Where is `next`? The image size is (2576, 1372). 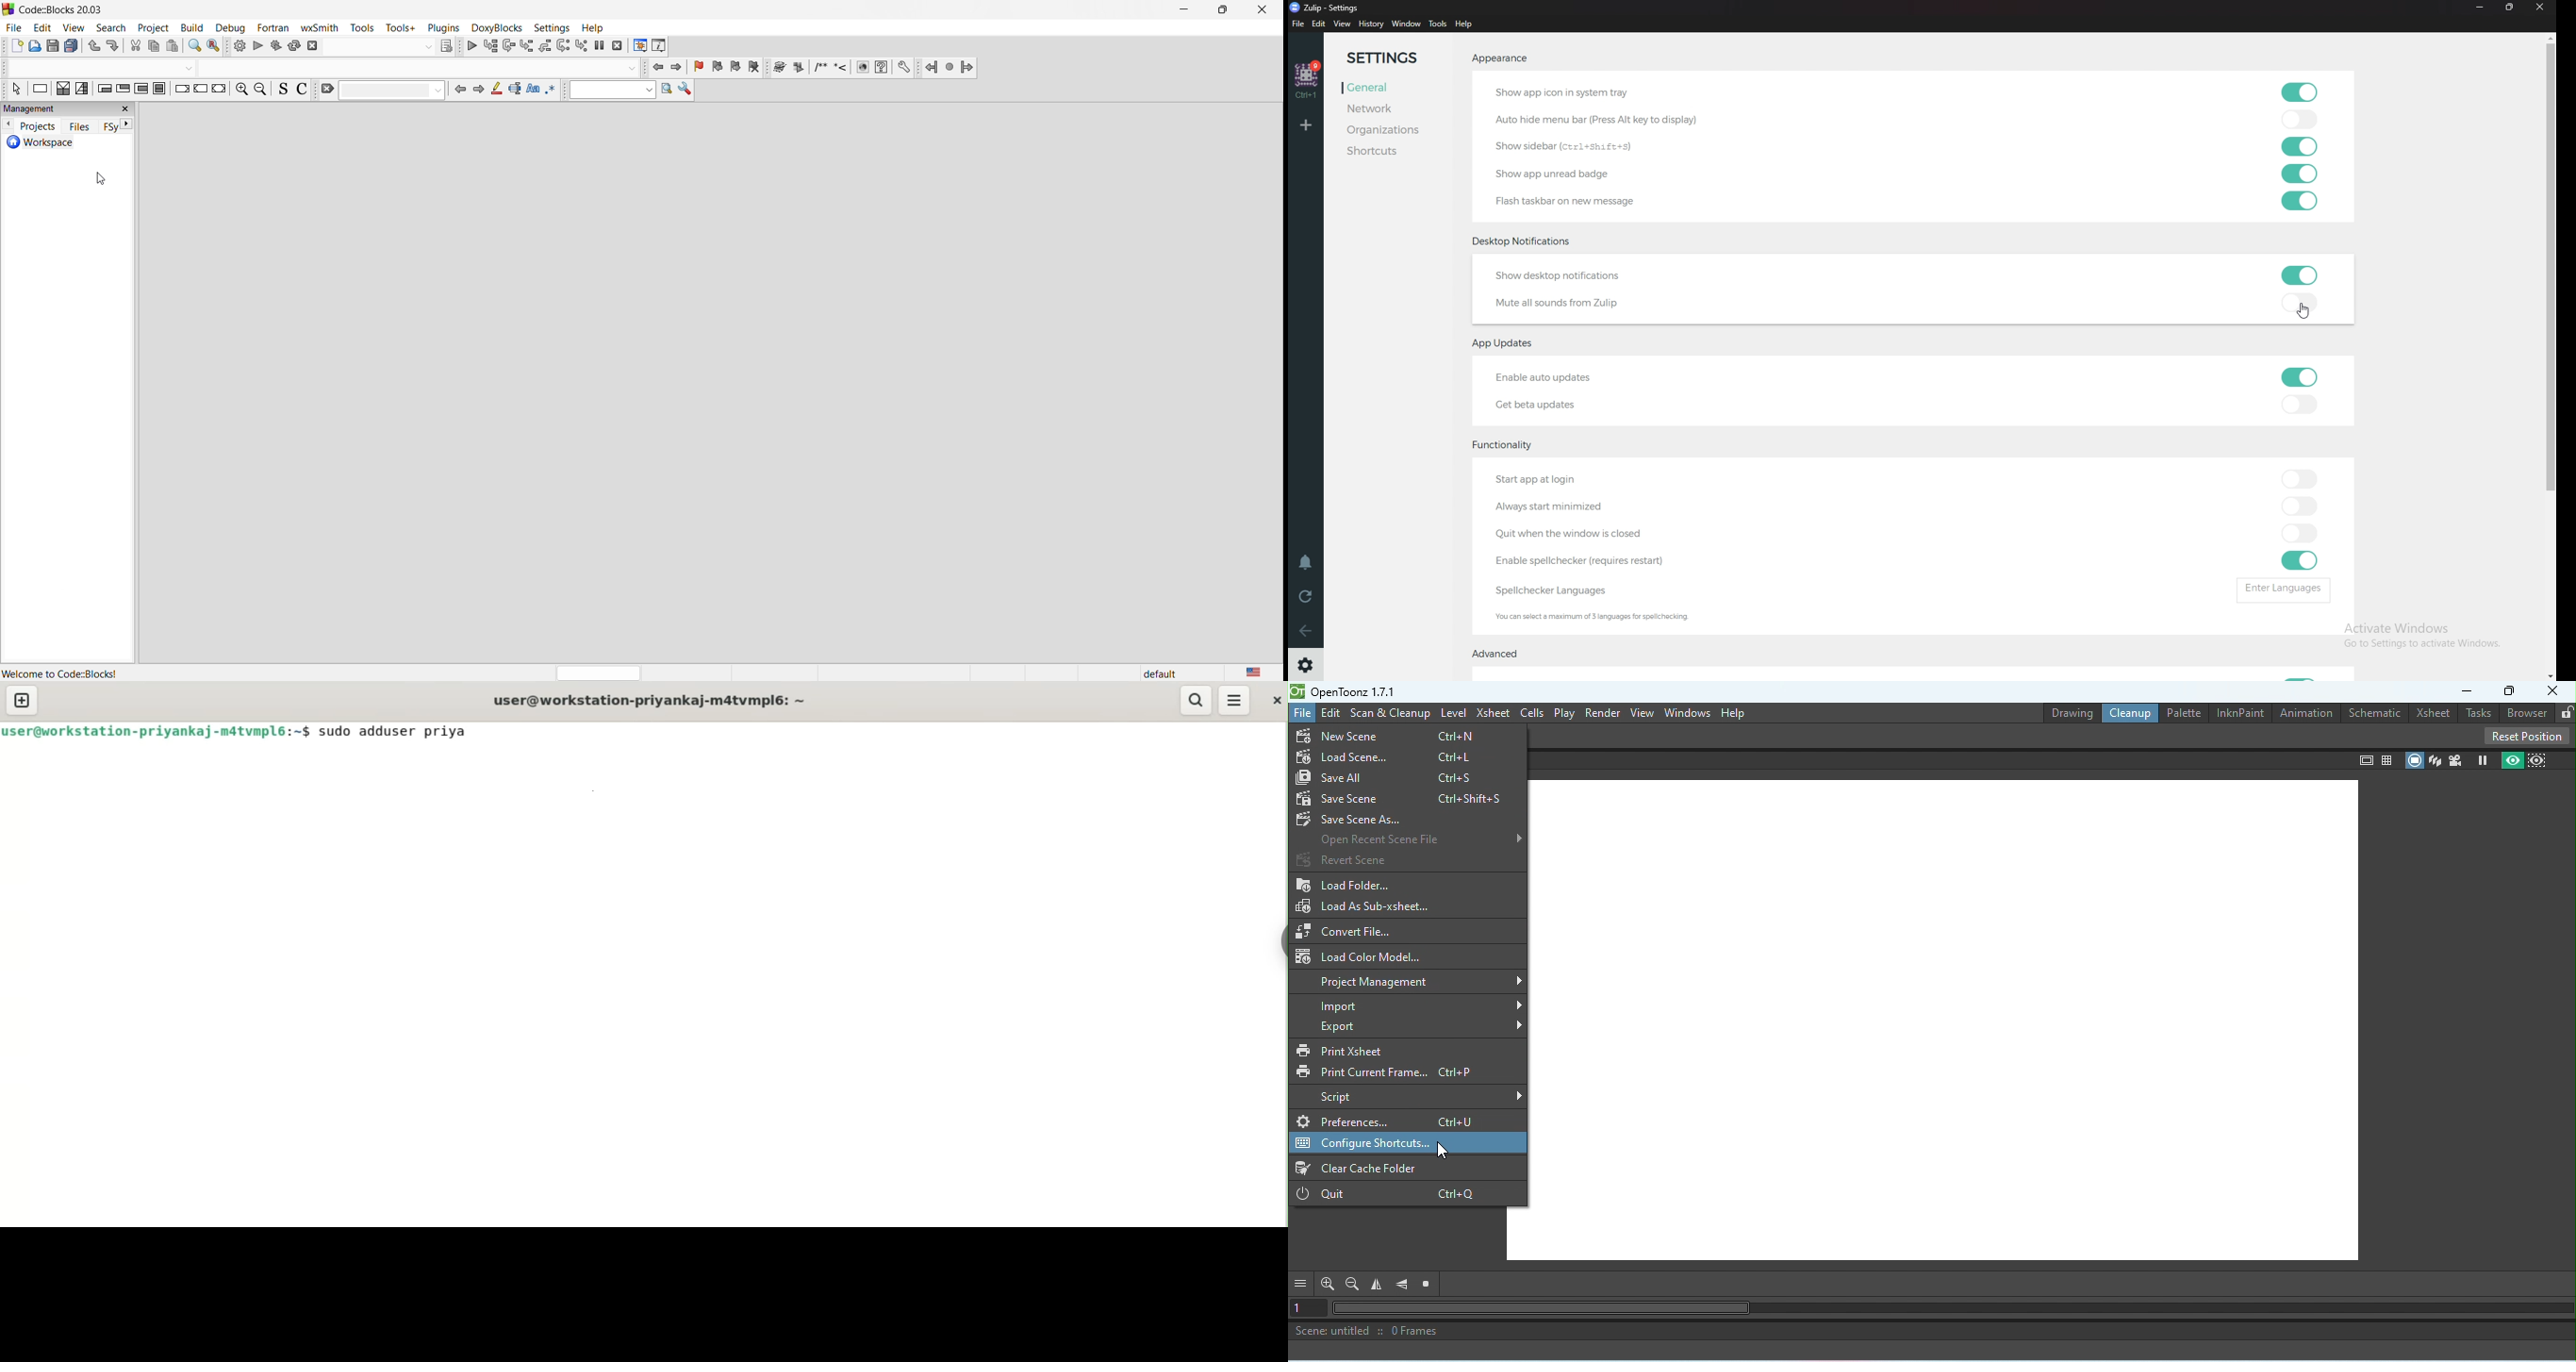
next is located at coordinates (132, 124).